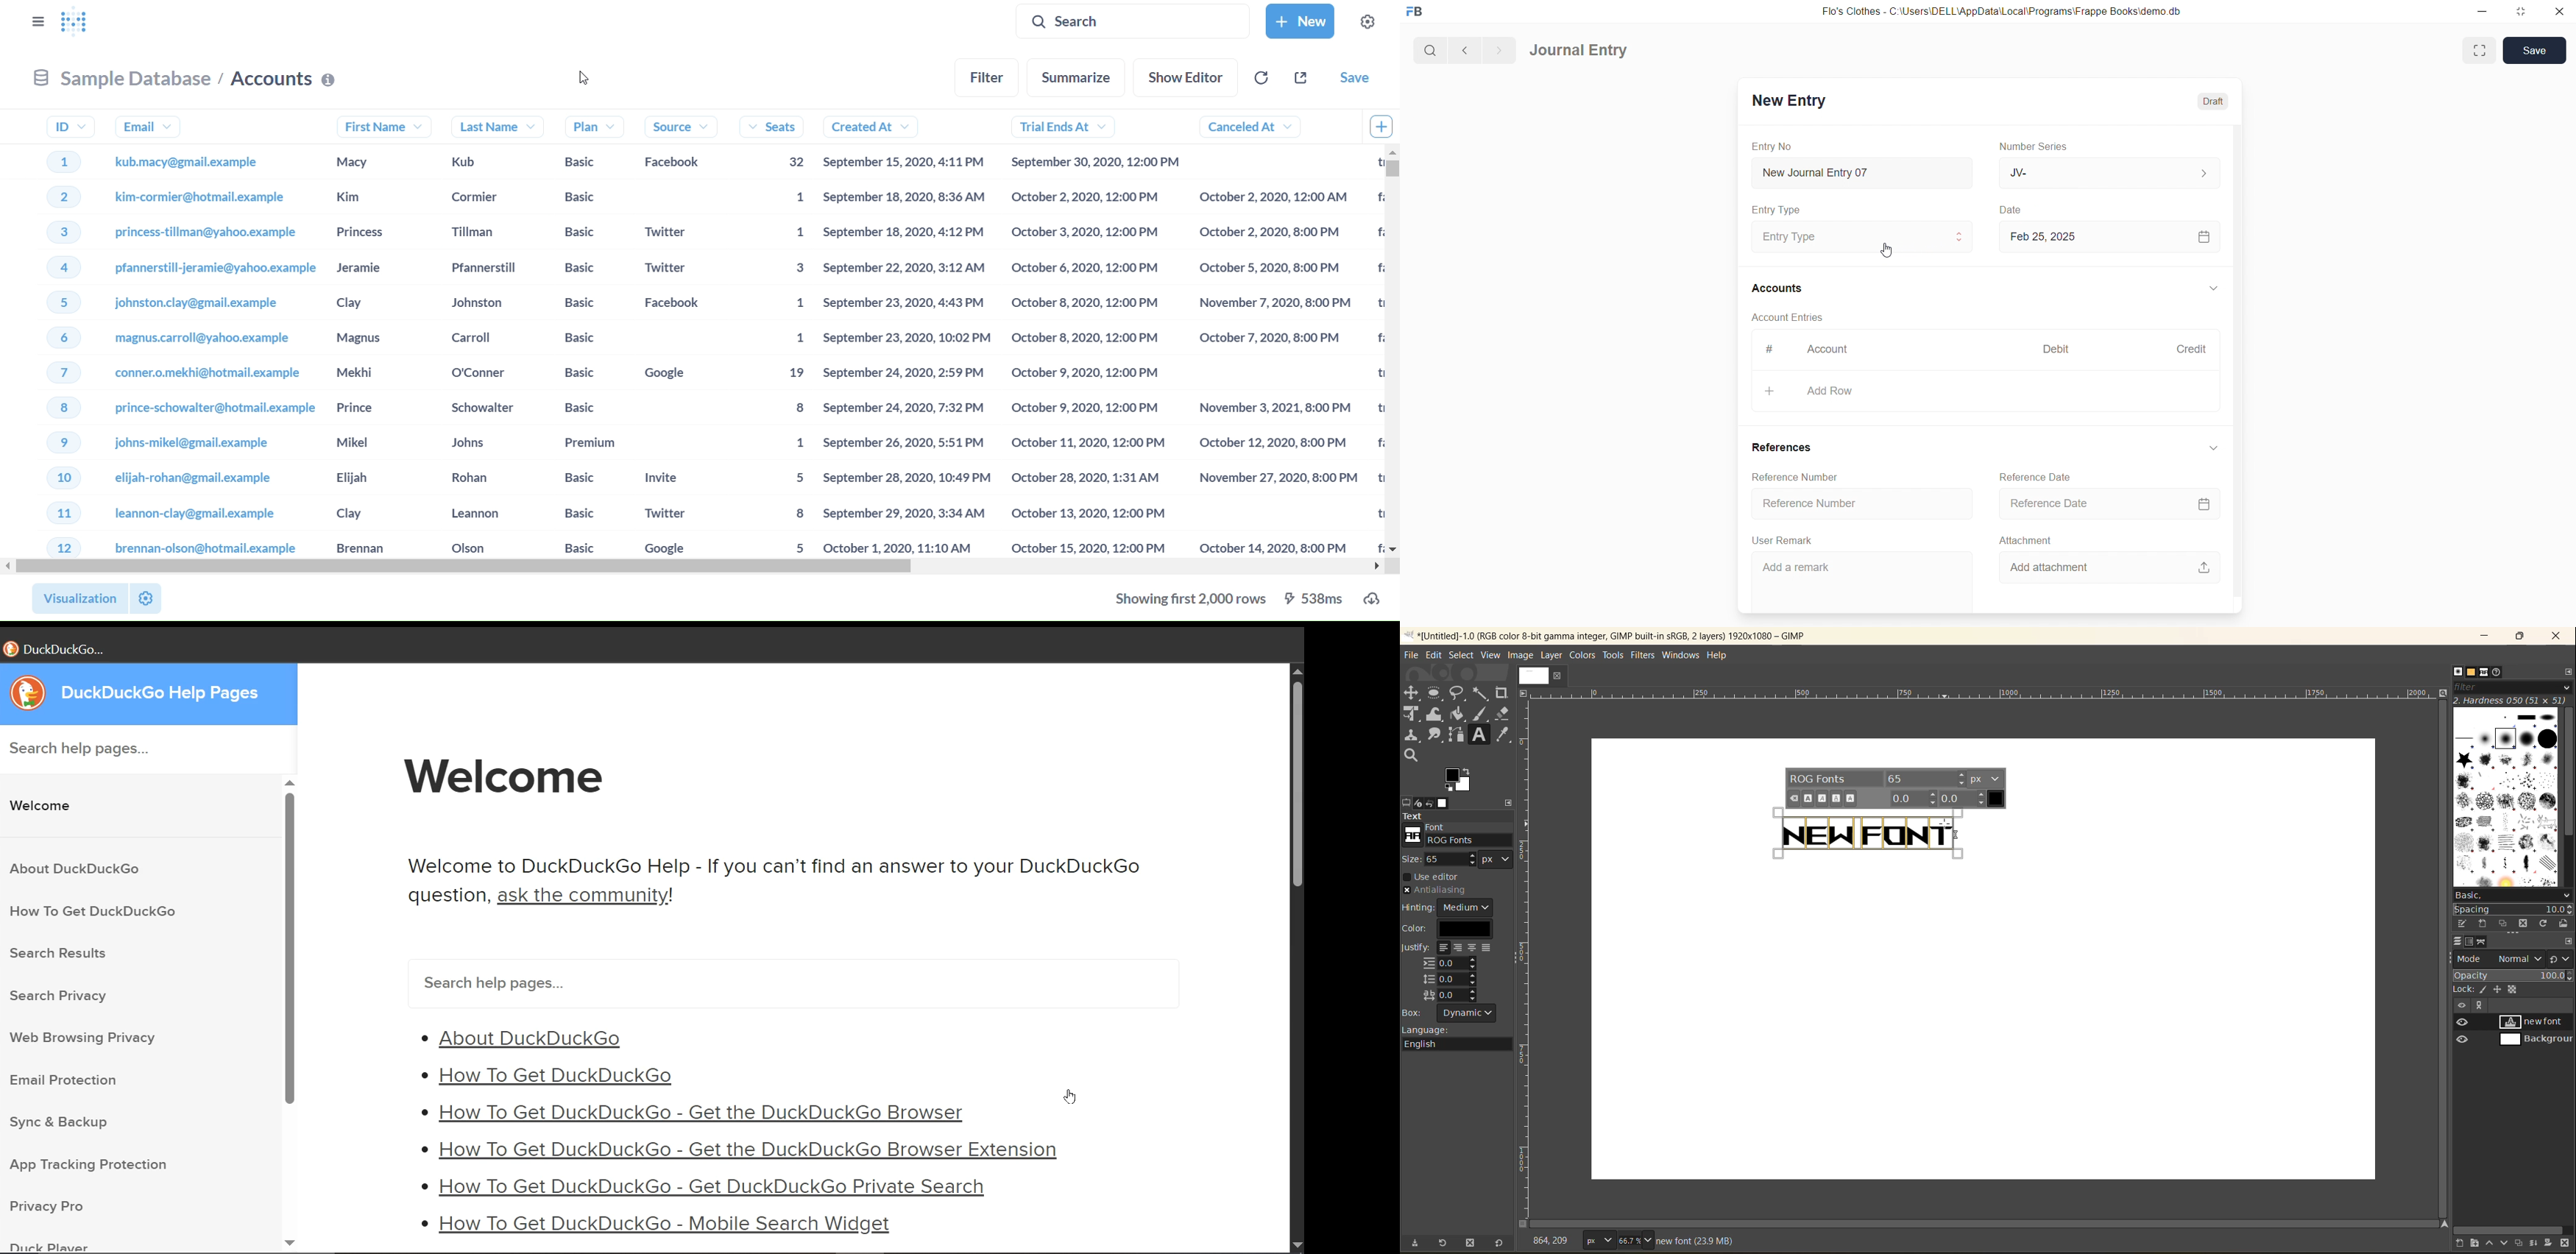  What do you see at coordinates (2535, 1040) in the screenshot?
I see `background` at bounding box center [2535, 1040].